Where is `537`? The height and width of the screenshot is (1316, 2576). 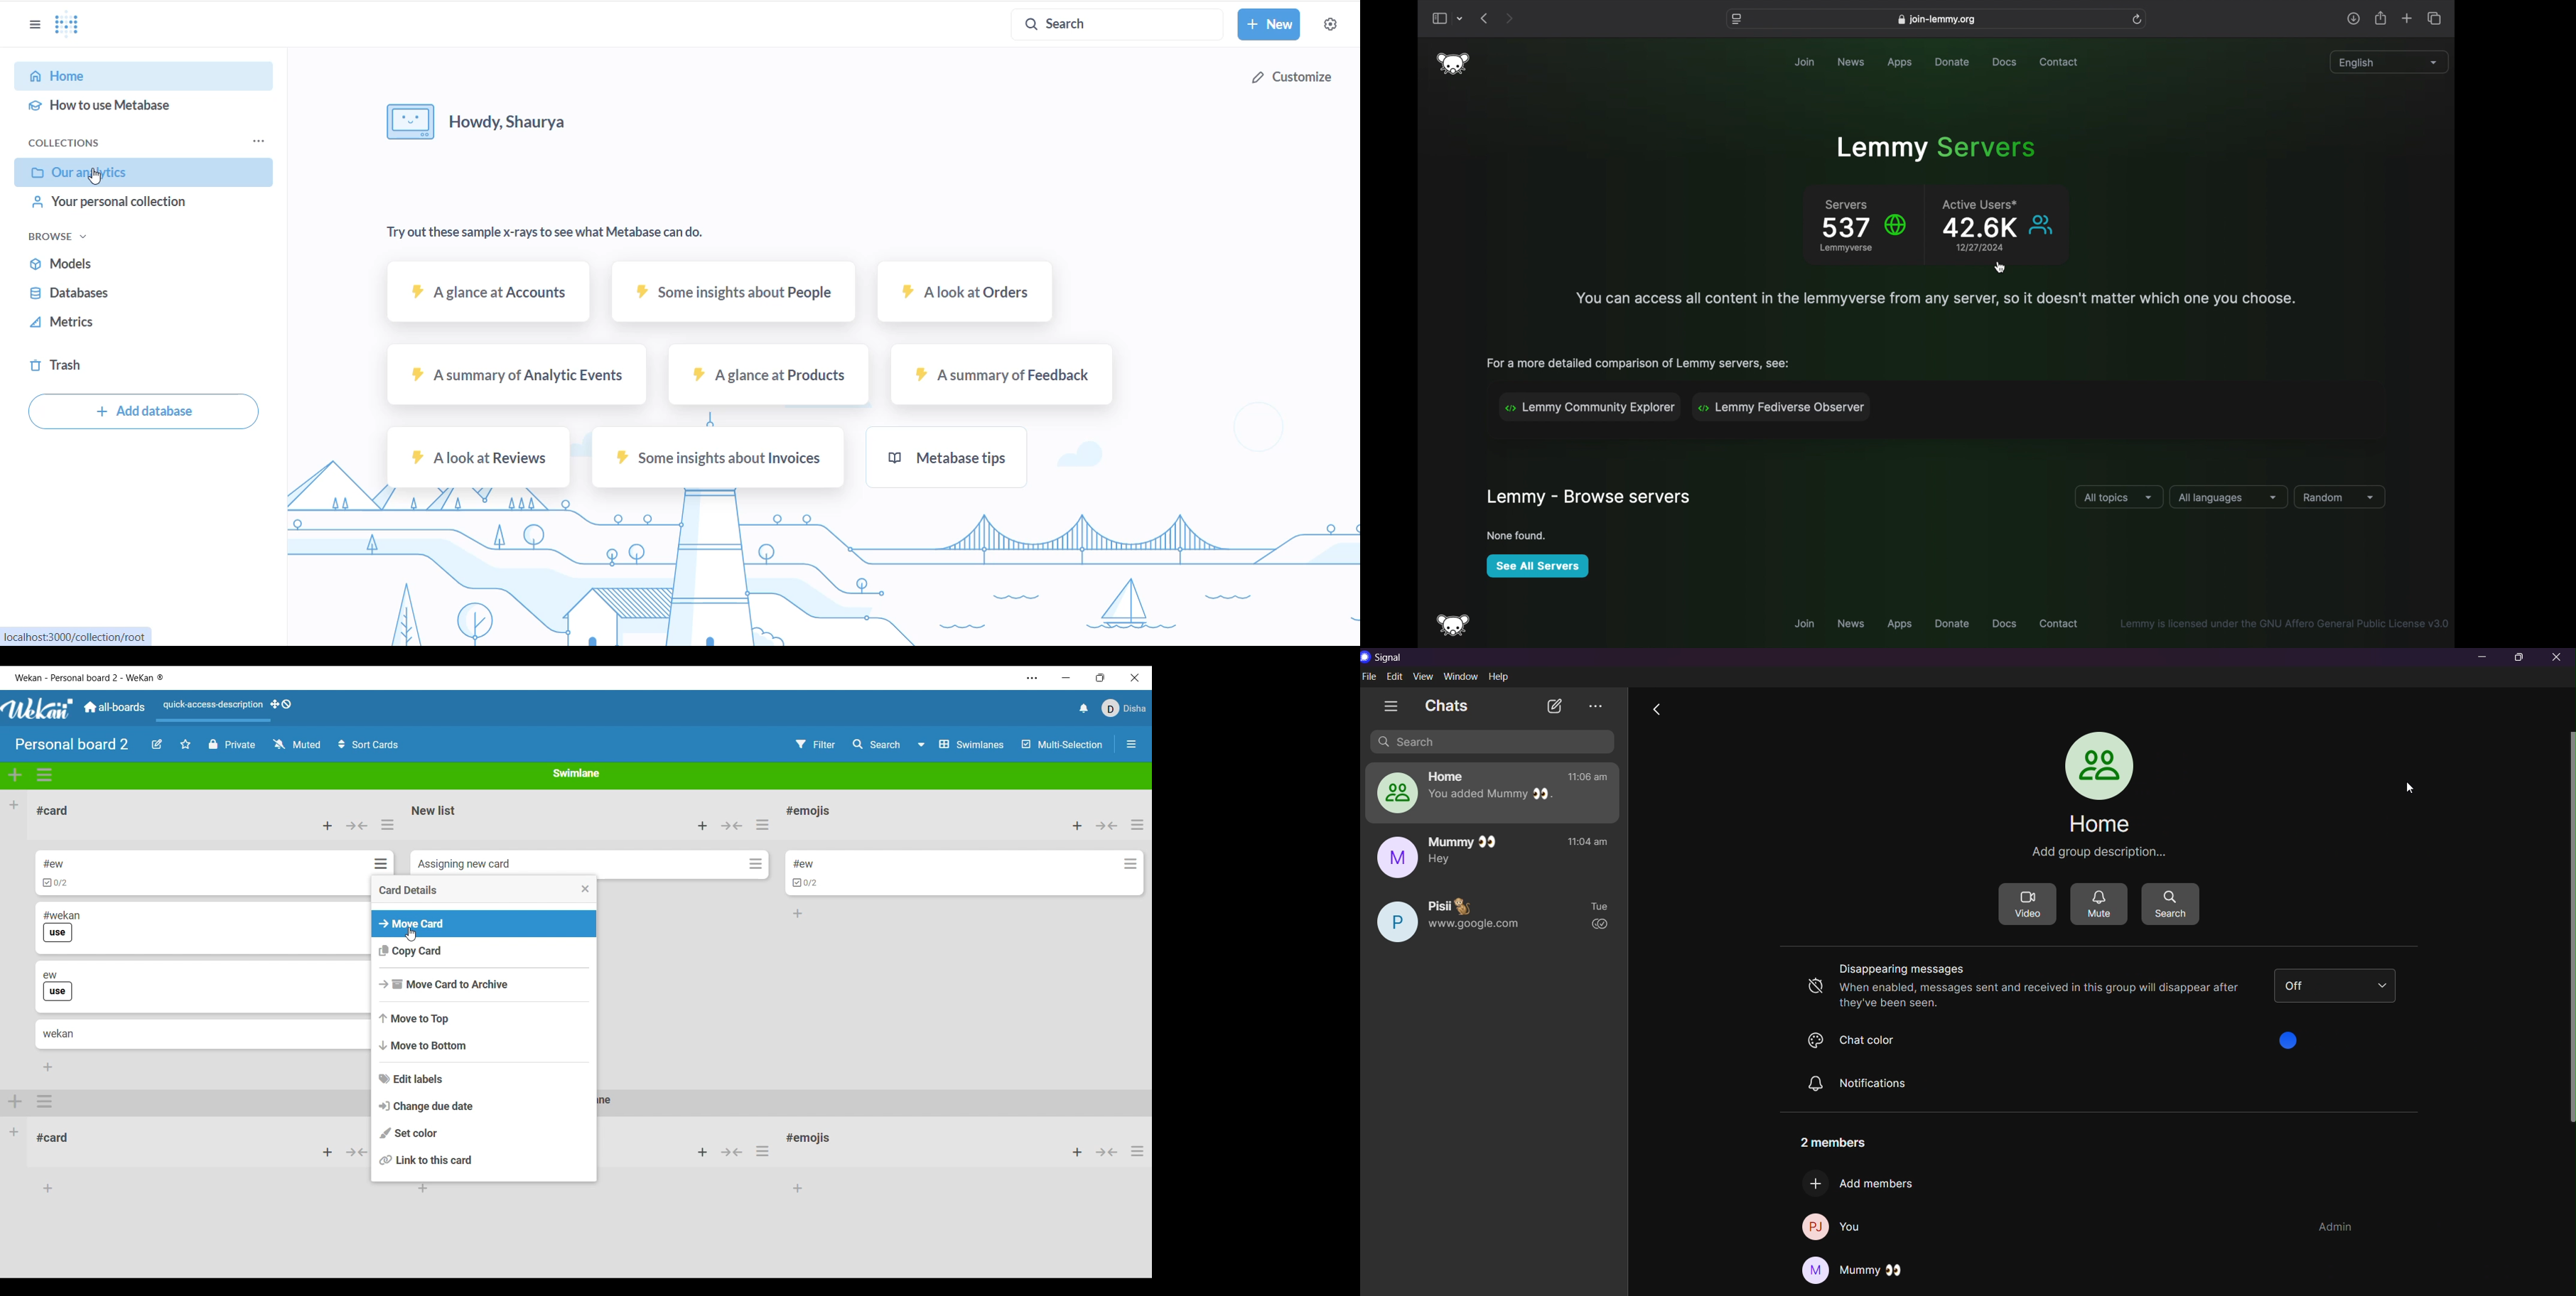
537 is located at coordinates (1845, 228).